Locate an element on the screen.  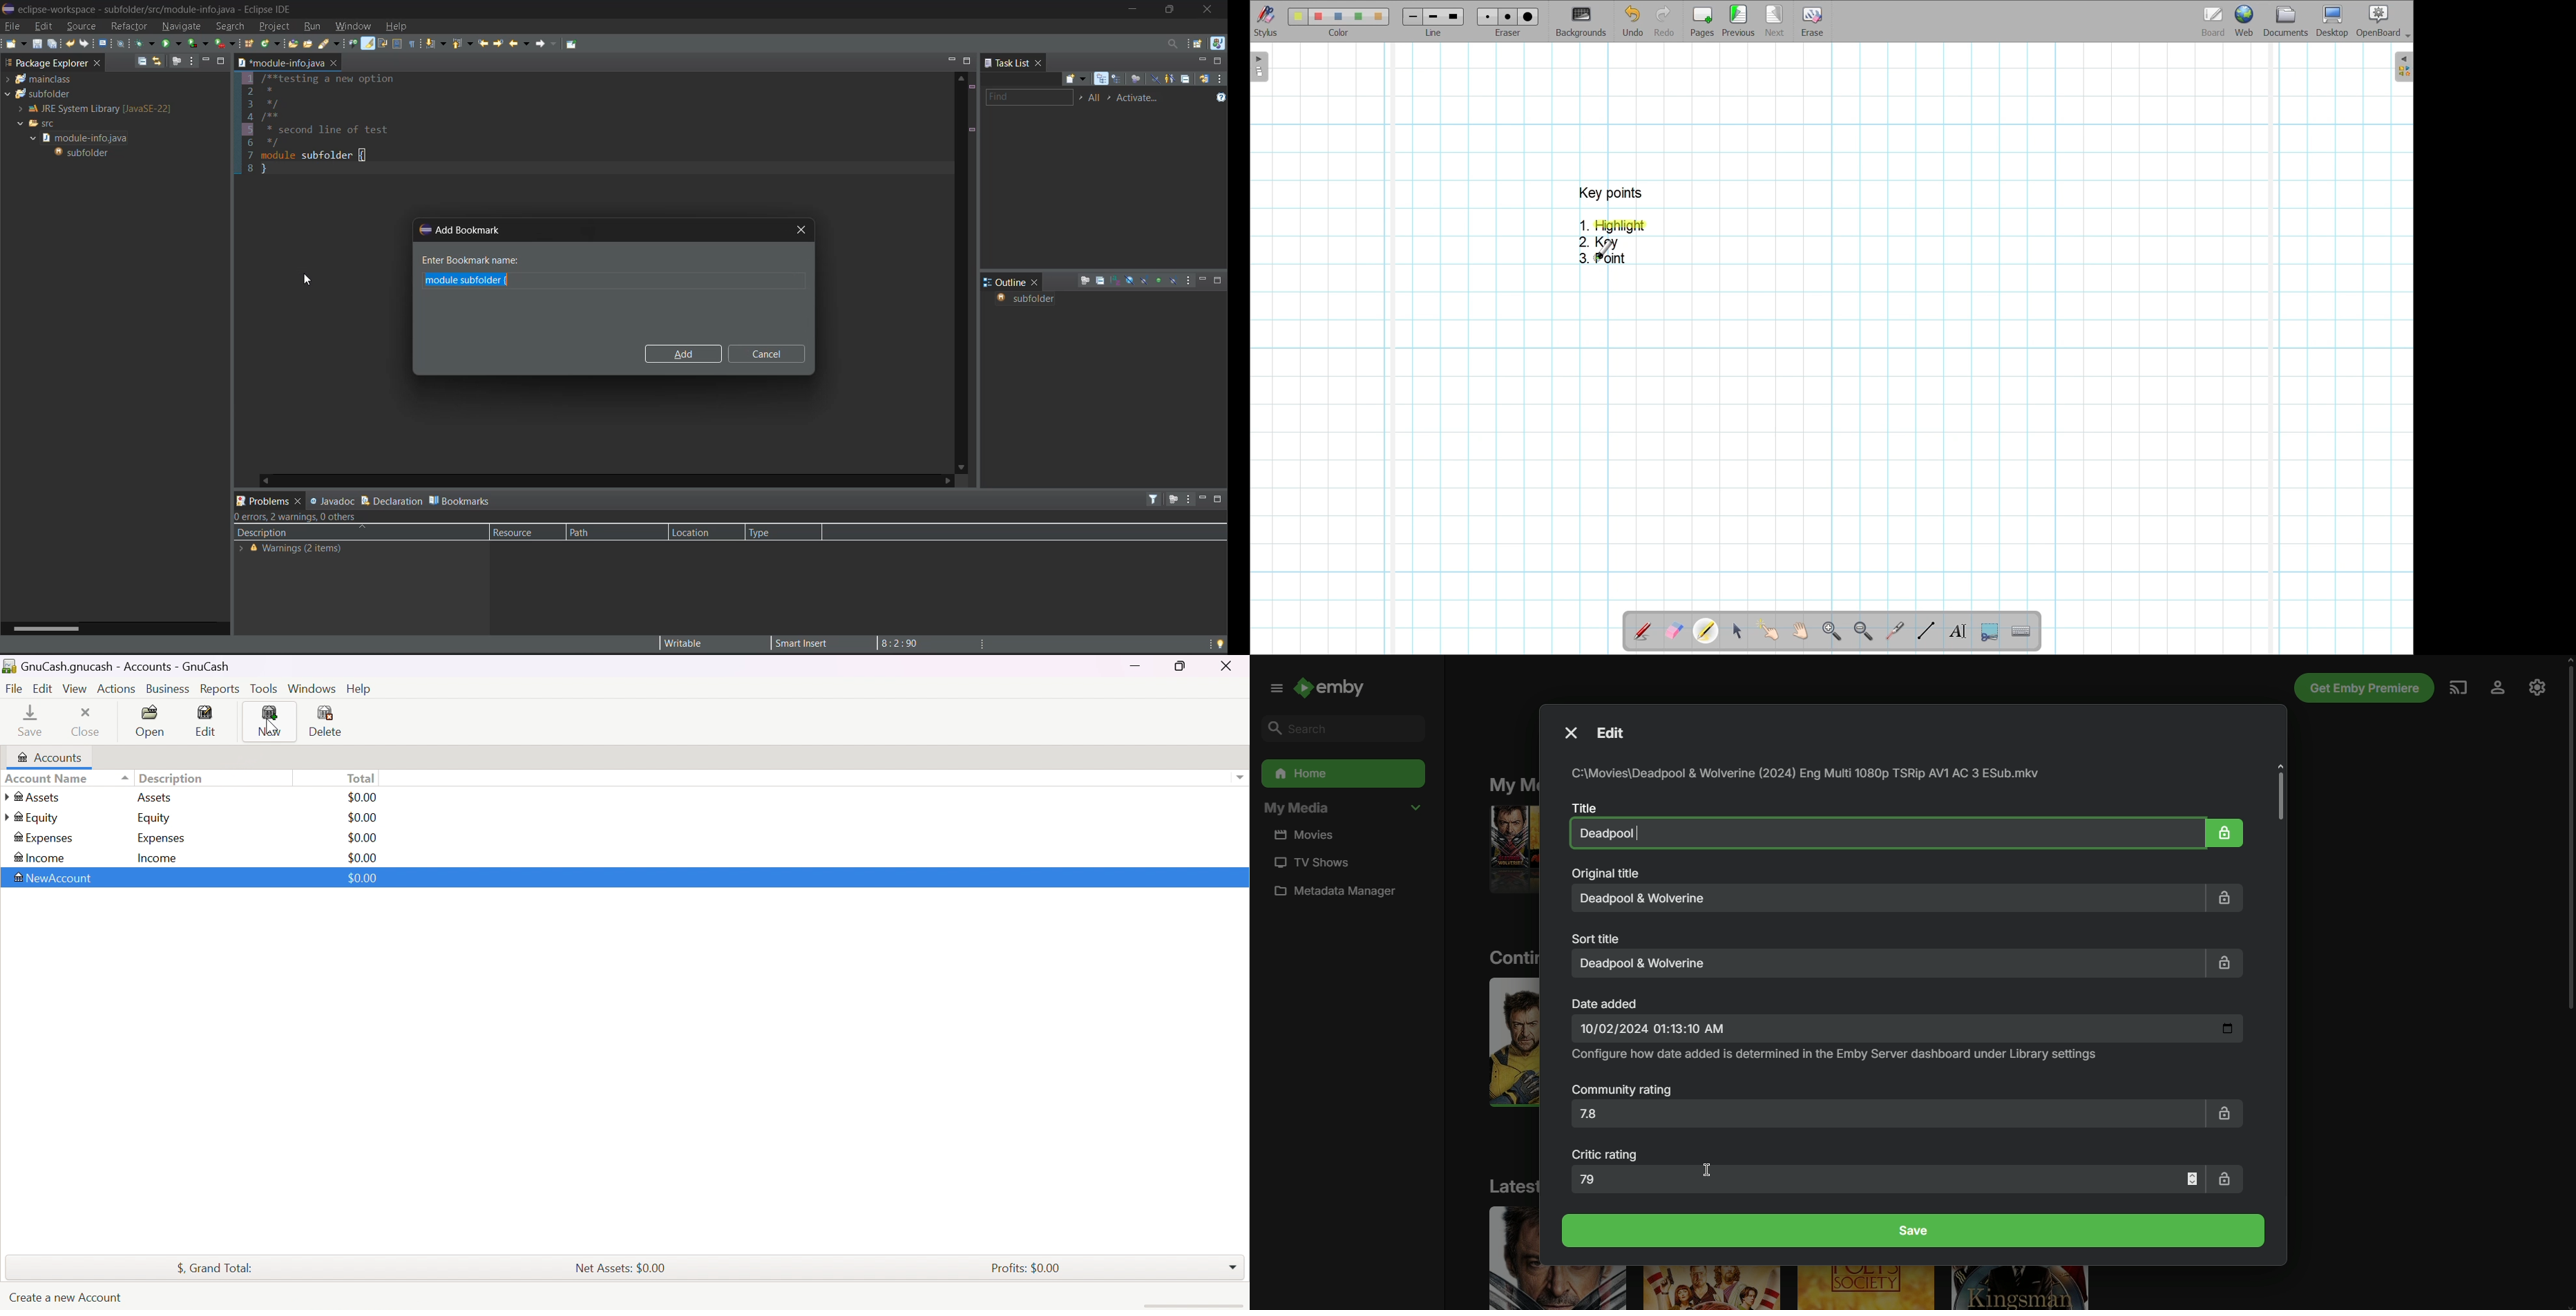
Lock is located at coordinates (2224, 965).